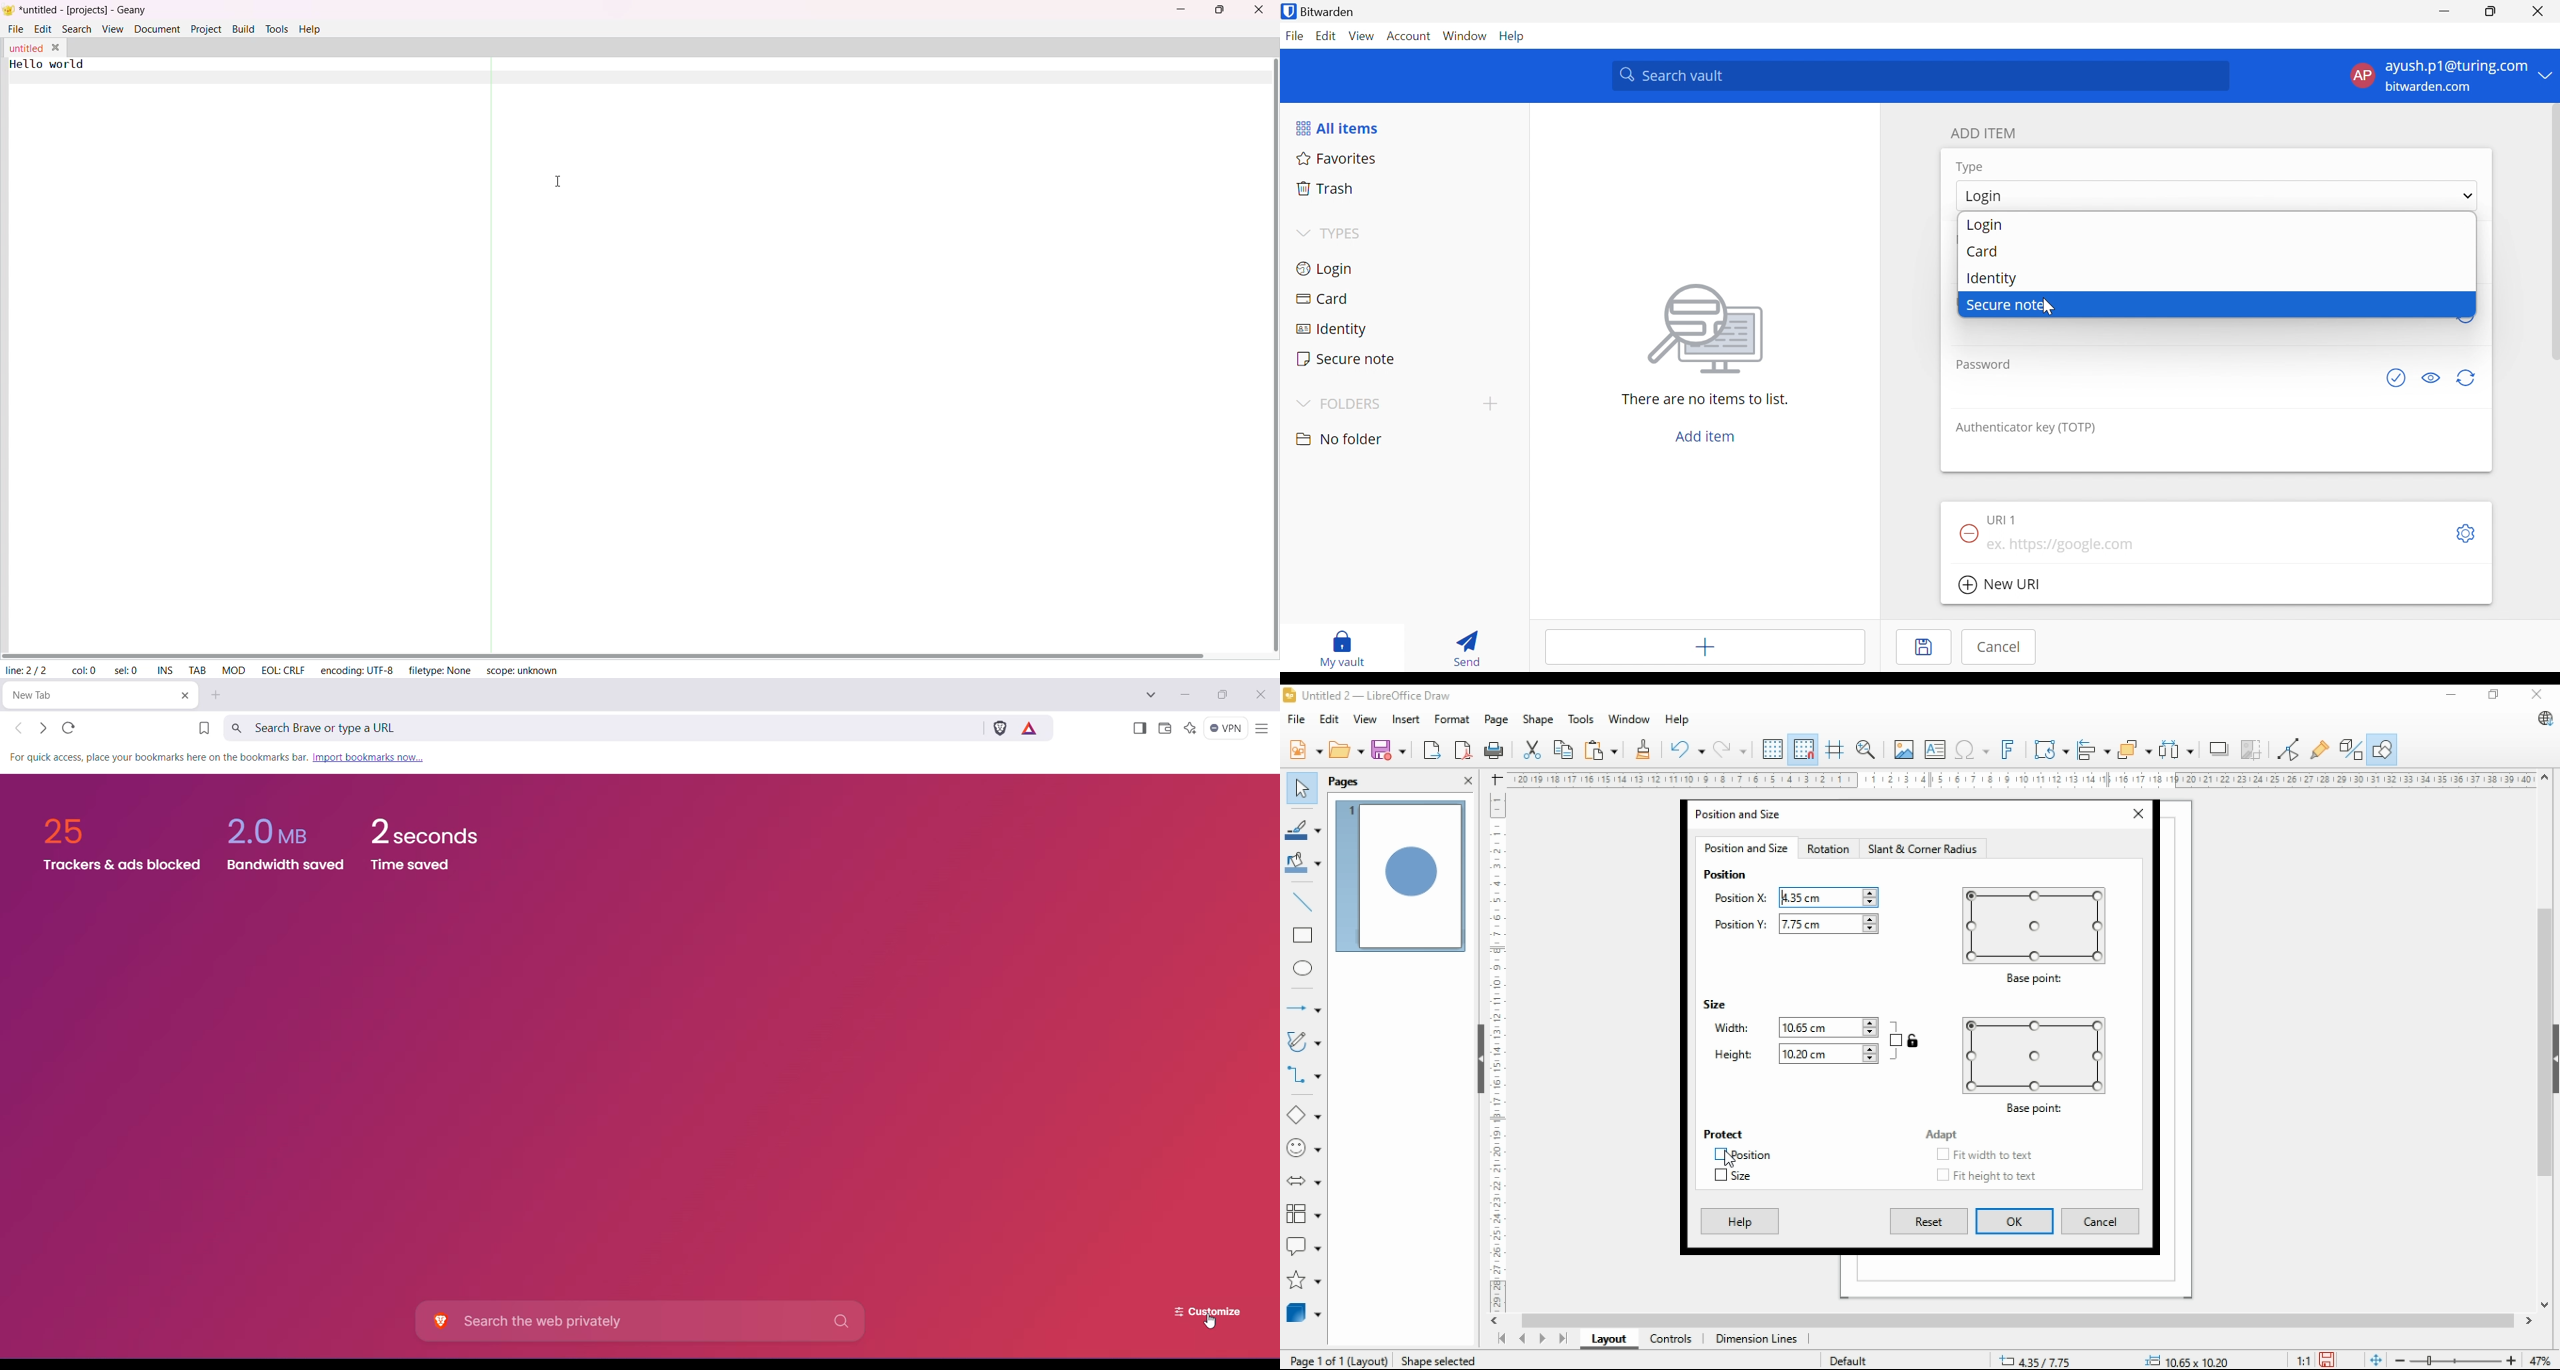  Describe the element at coordinates (2468, 197) in the screenshot. I see `Drop Down` at that location.